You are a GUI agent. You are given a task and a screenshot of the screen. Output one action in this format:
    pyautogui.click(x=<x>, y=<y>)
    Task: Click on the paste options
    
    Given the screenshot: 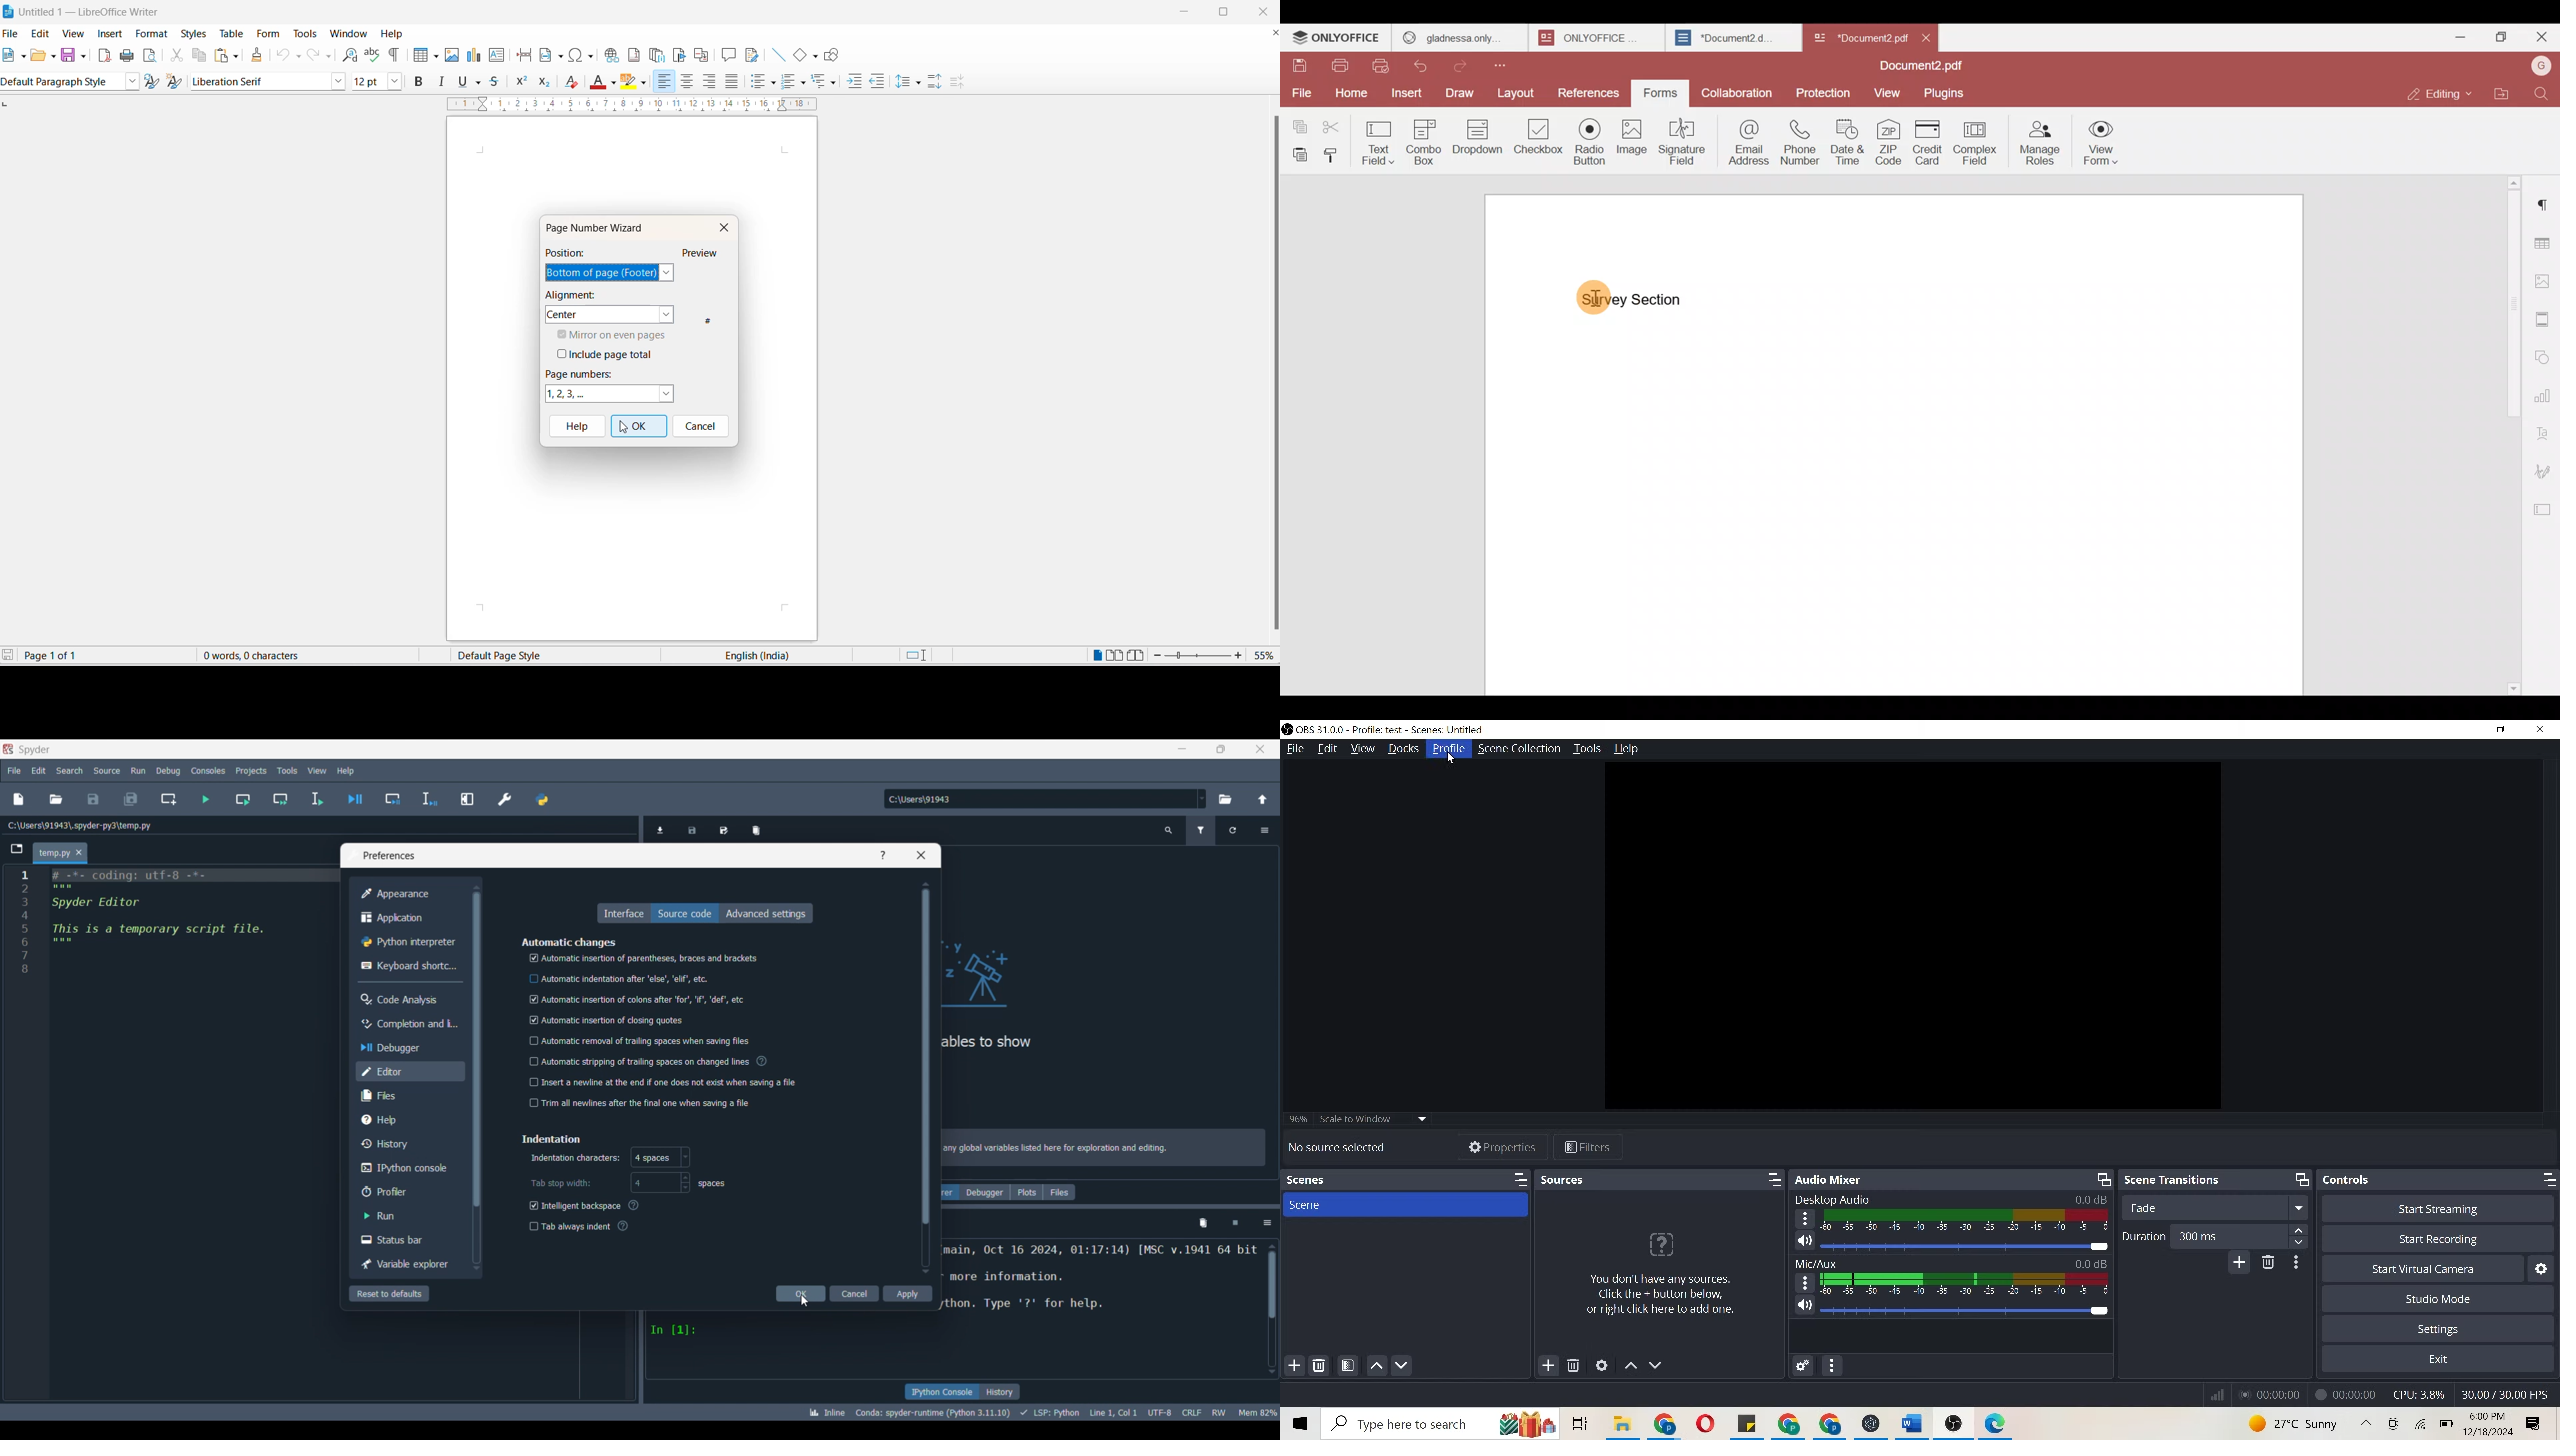 What is the action you would take?
    pyautogui.click(x=220, y=56)
    